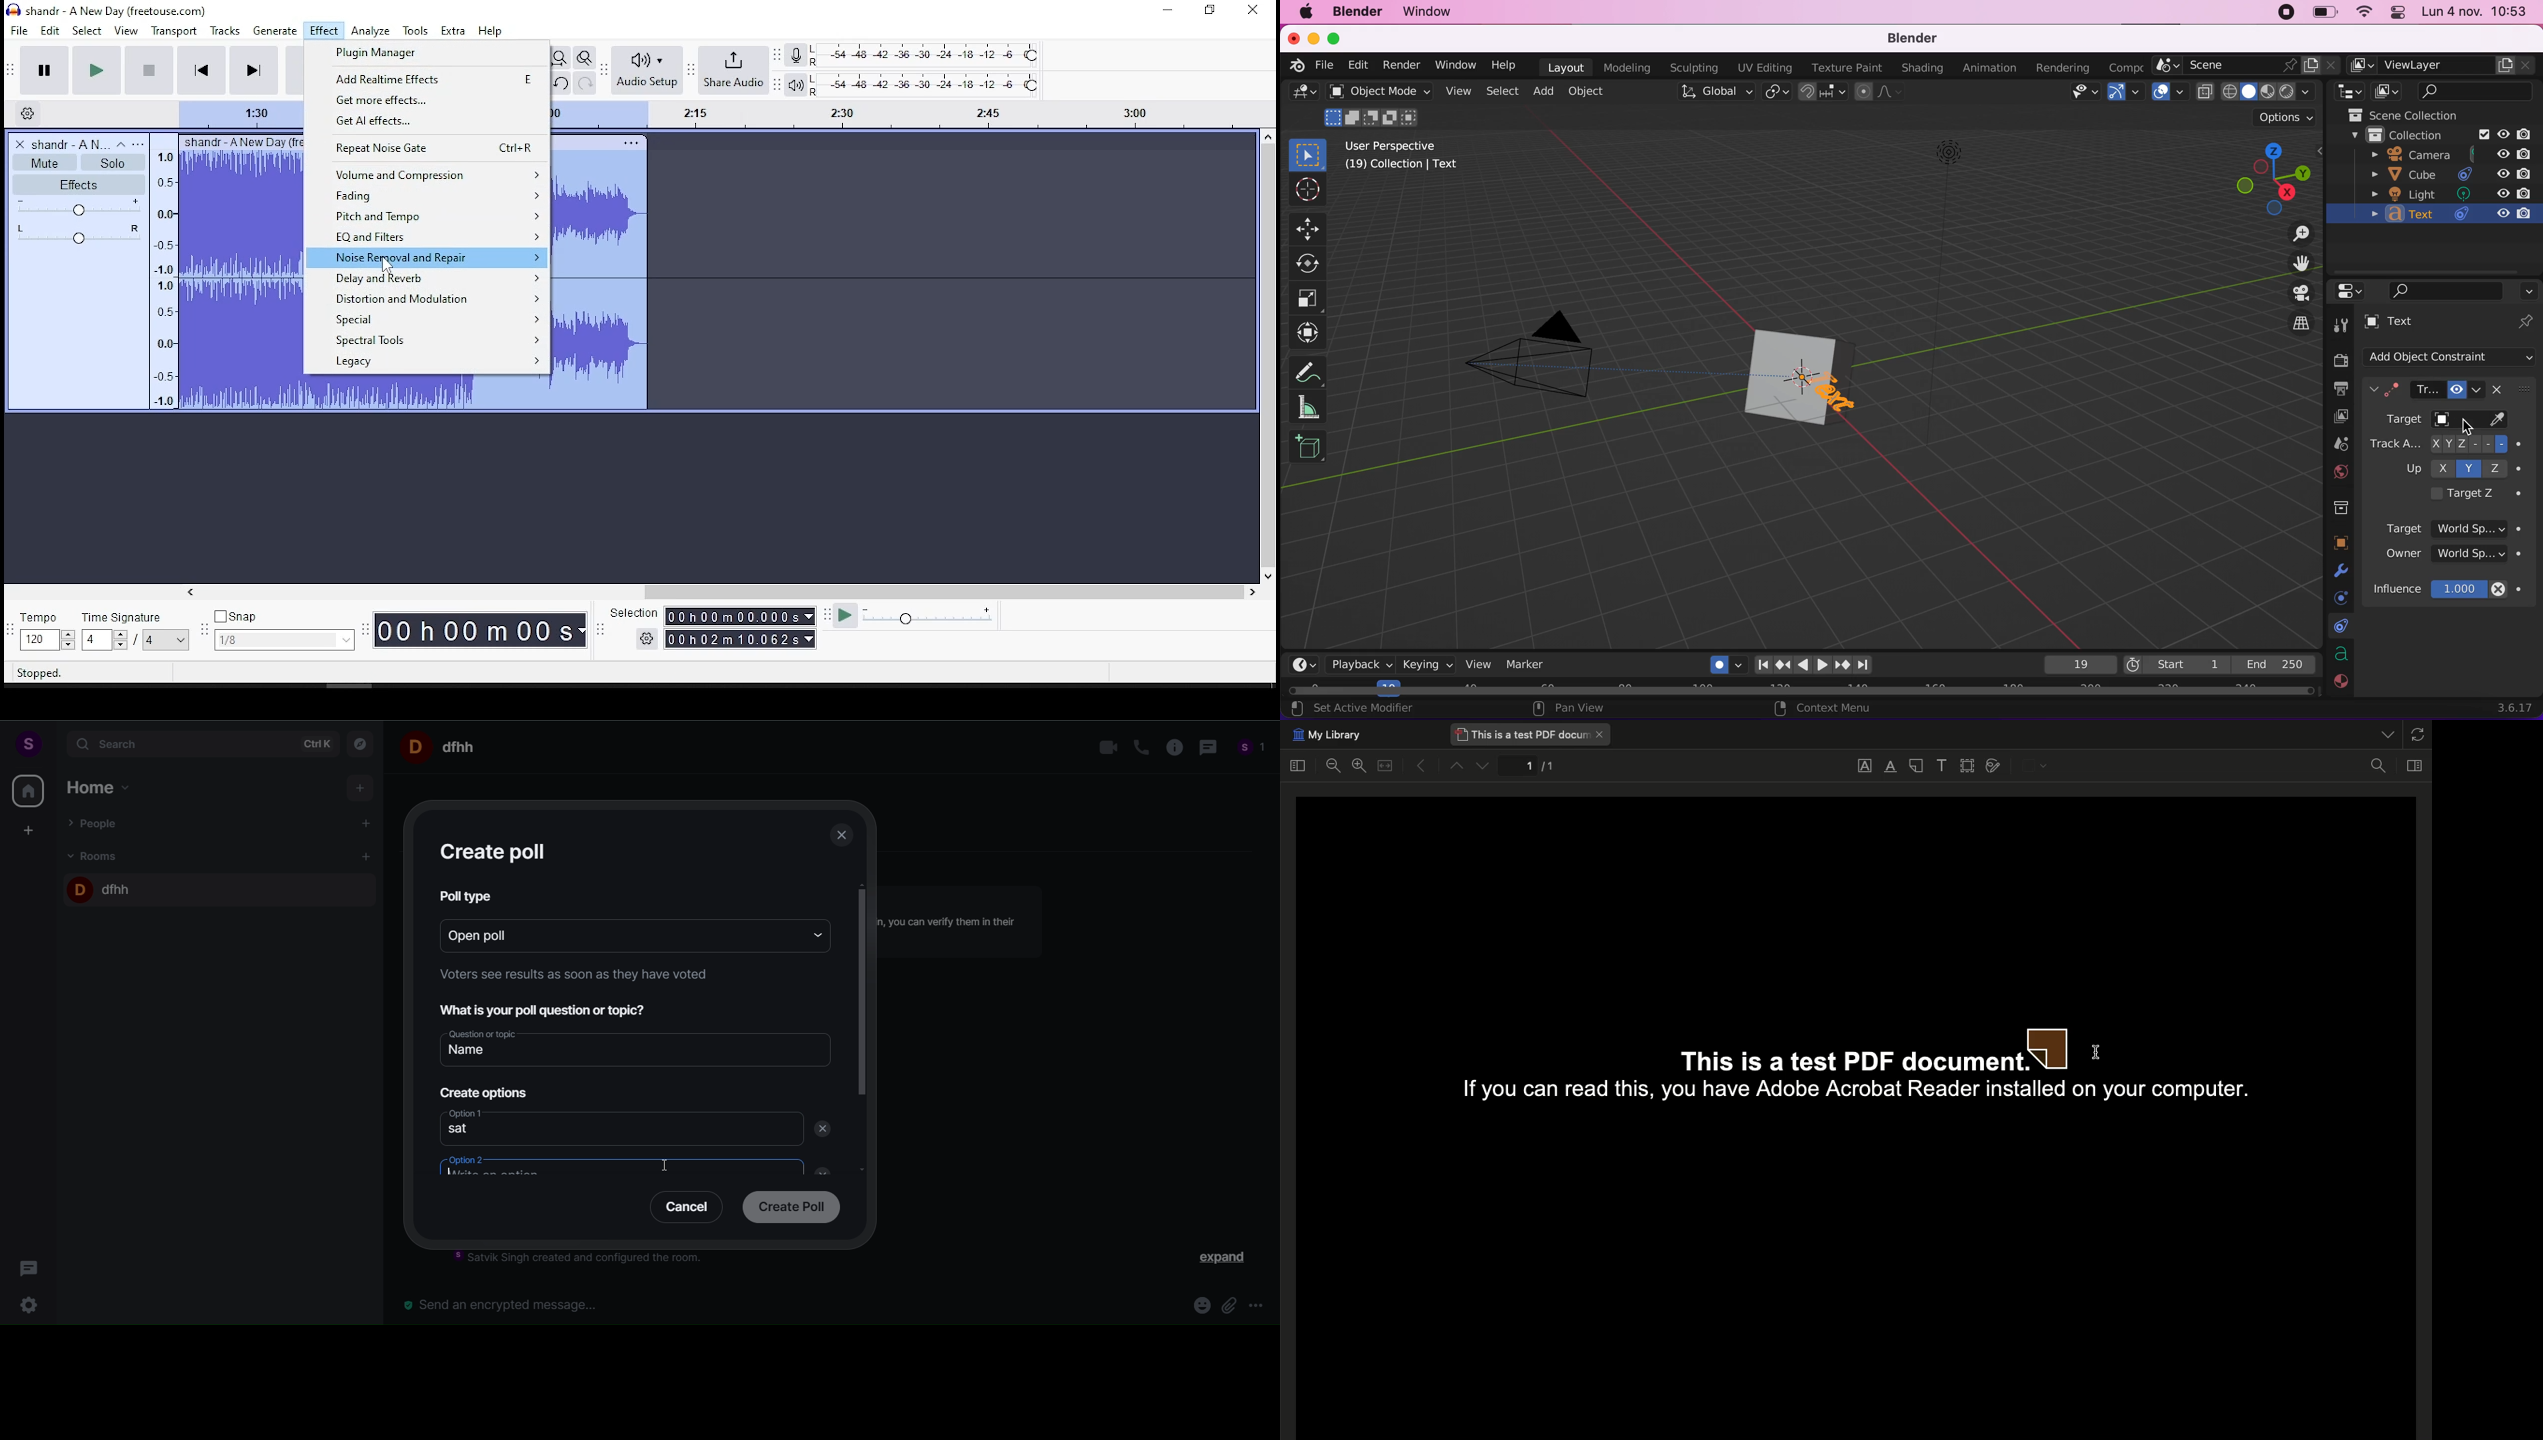 The width and height of the screenshot is (2548, 1456). I want to click on transform, so click(1307, 334).